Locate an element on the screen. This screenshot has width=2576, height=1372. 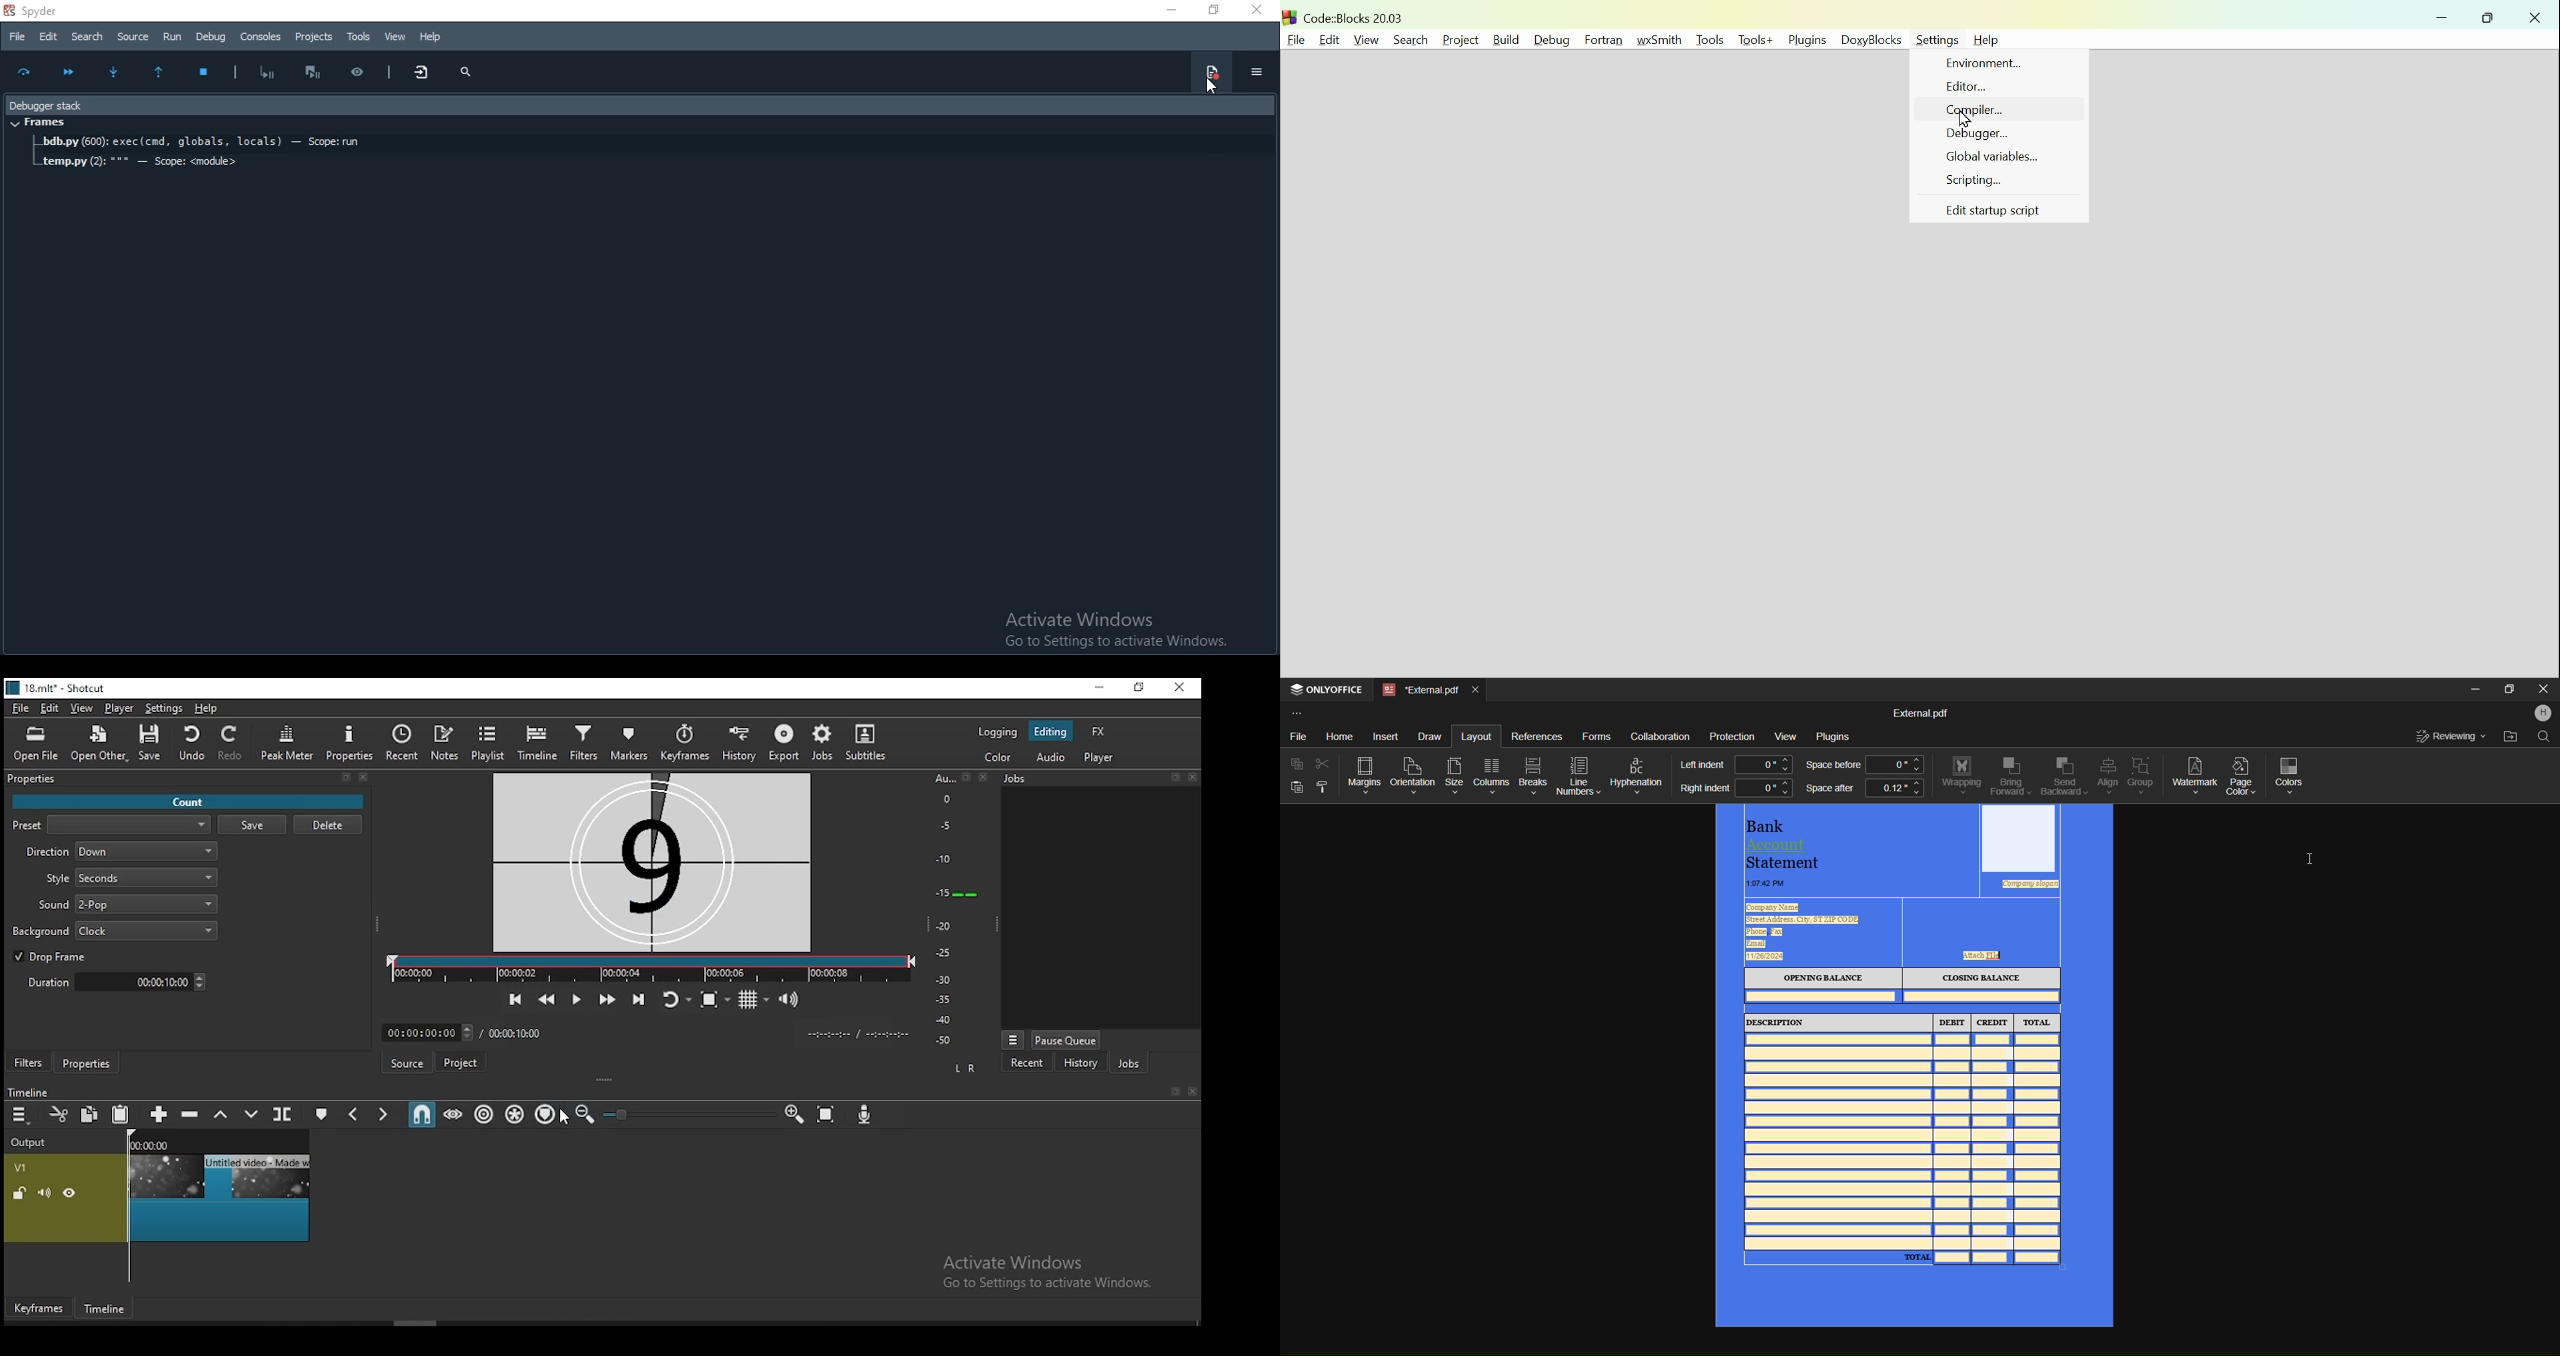
record audio is located at coordinates (865, 1117).